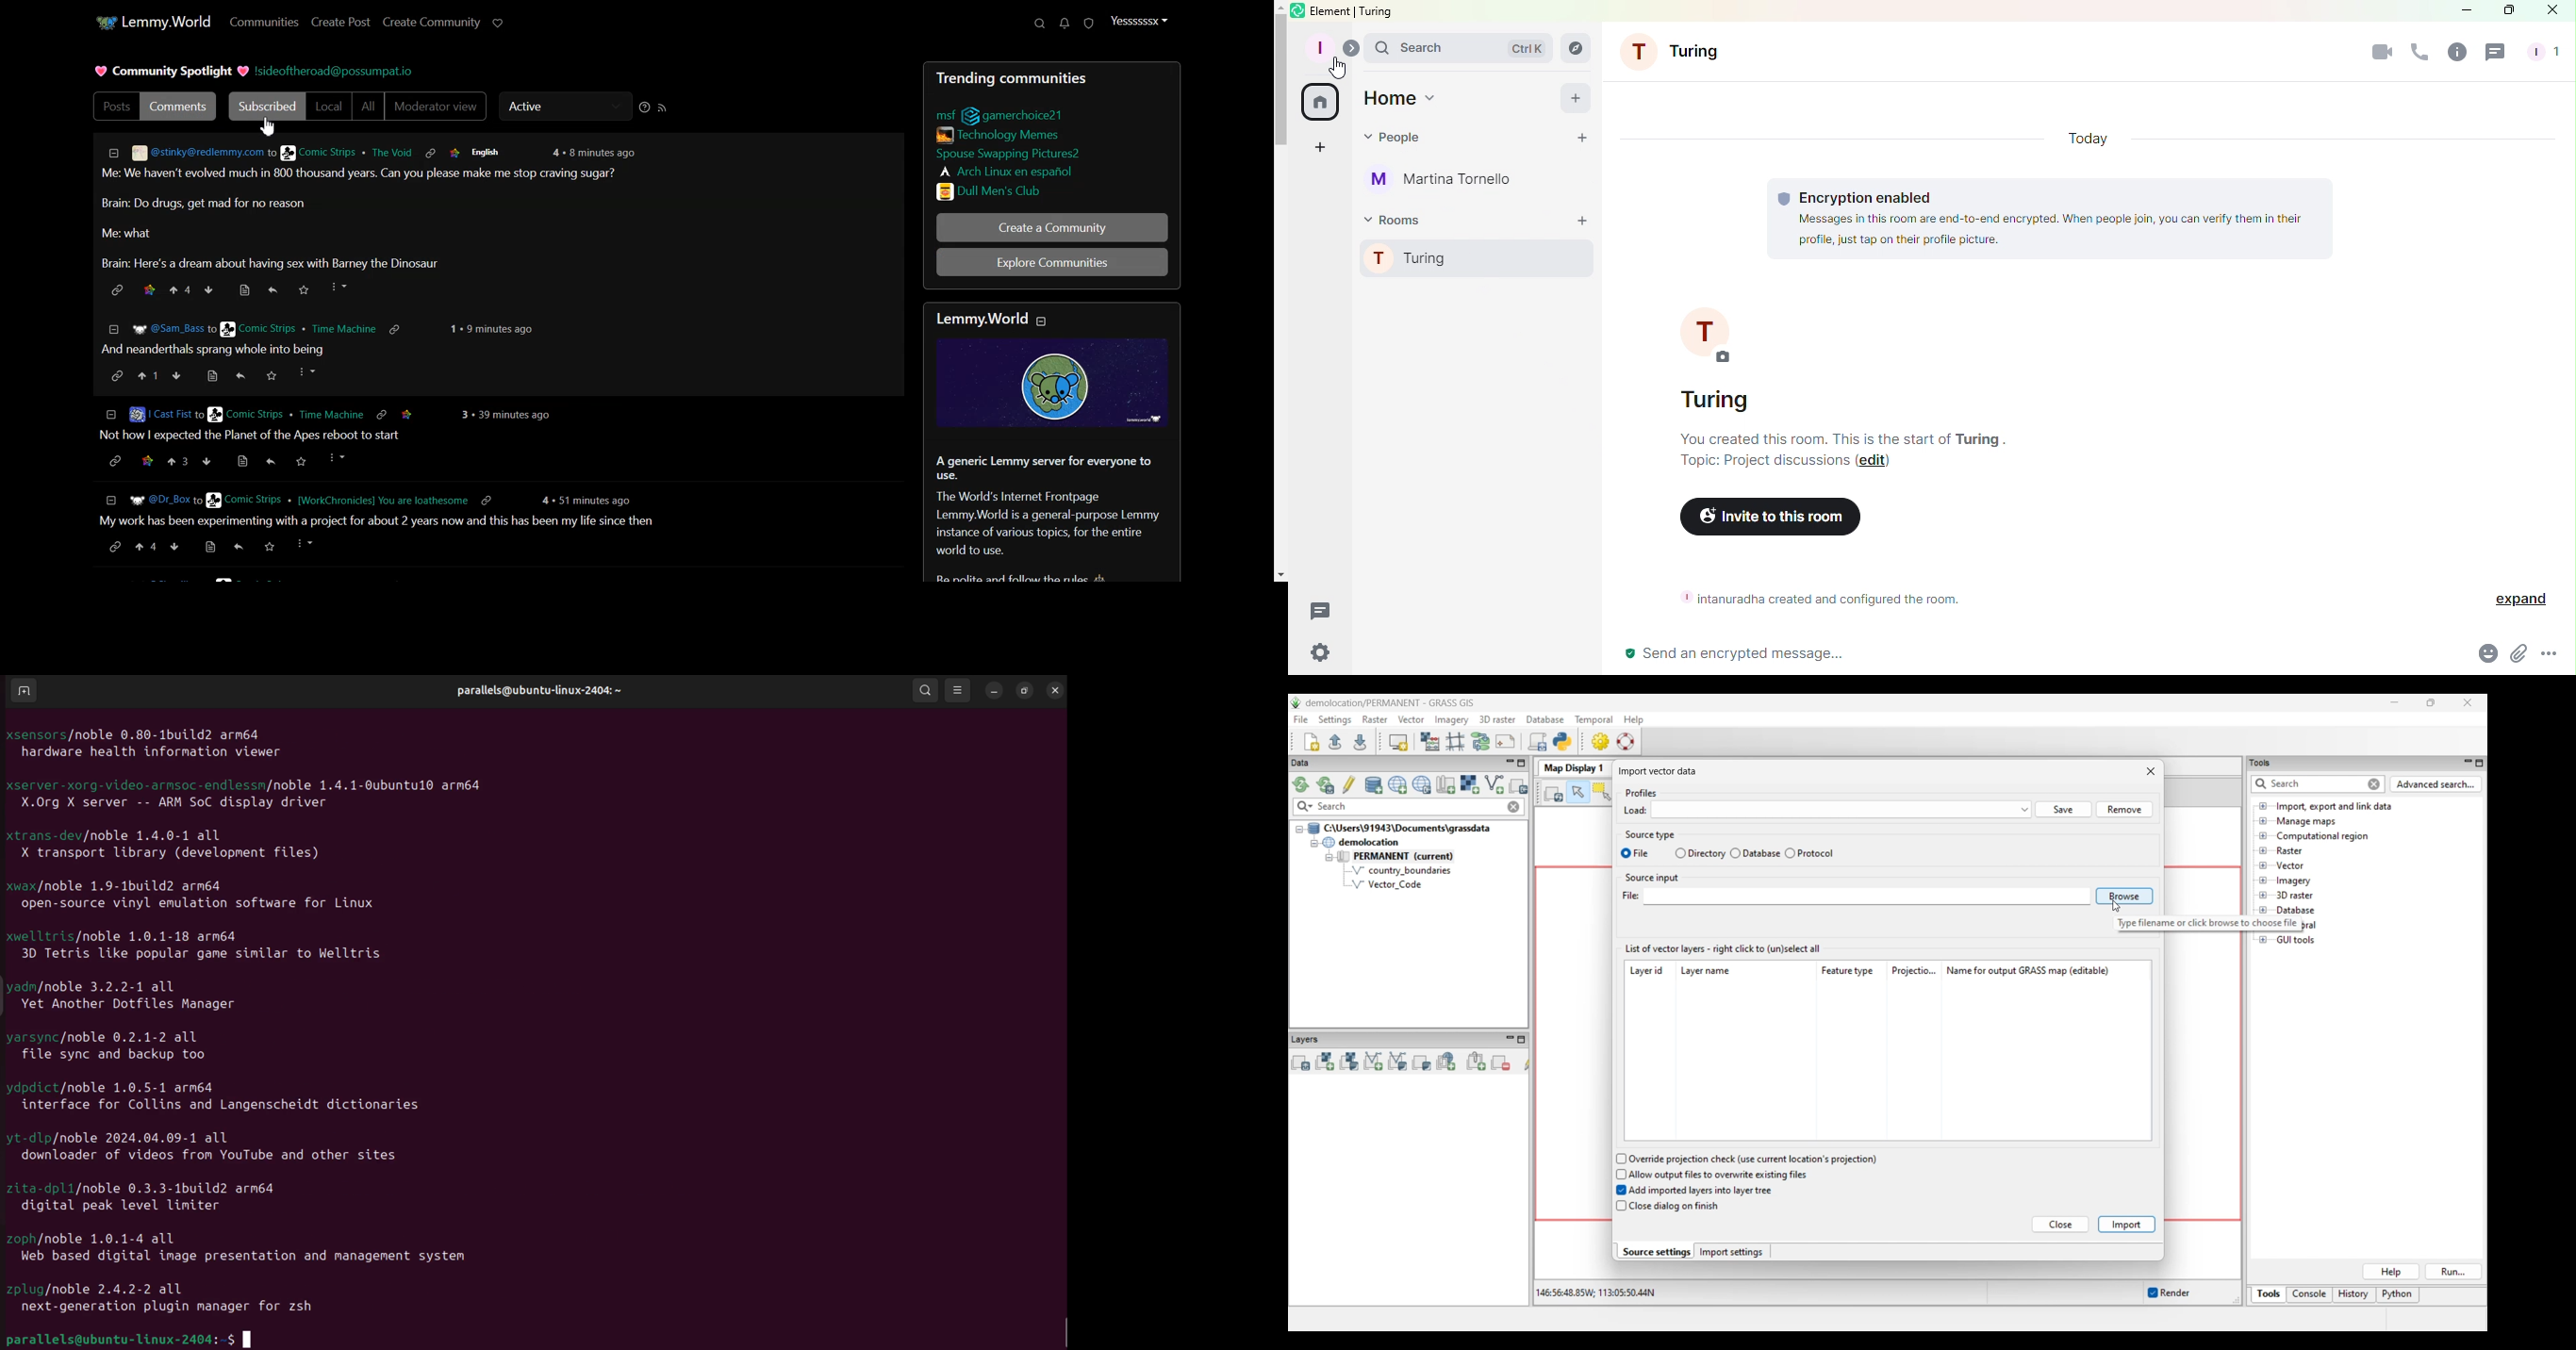 This screenshot has width=2576, height=1372. What do you see at coordinates (2081, 138) in the screenshot?
I see `Today` at bounding box center [2081, 138].